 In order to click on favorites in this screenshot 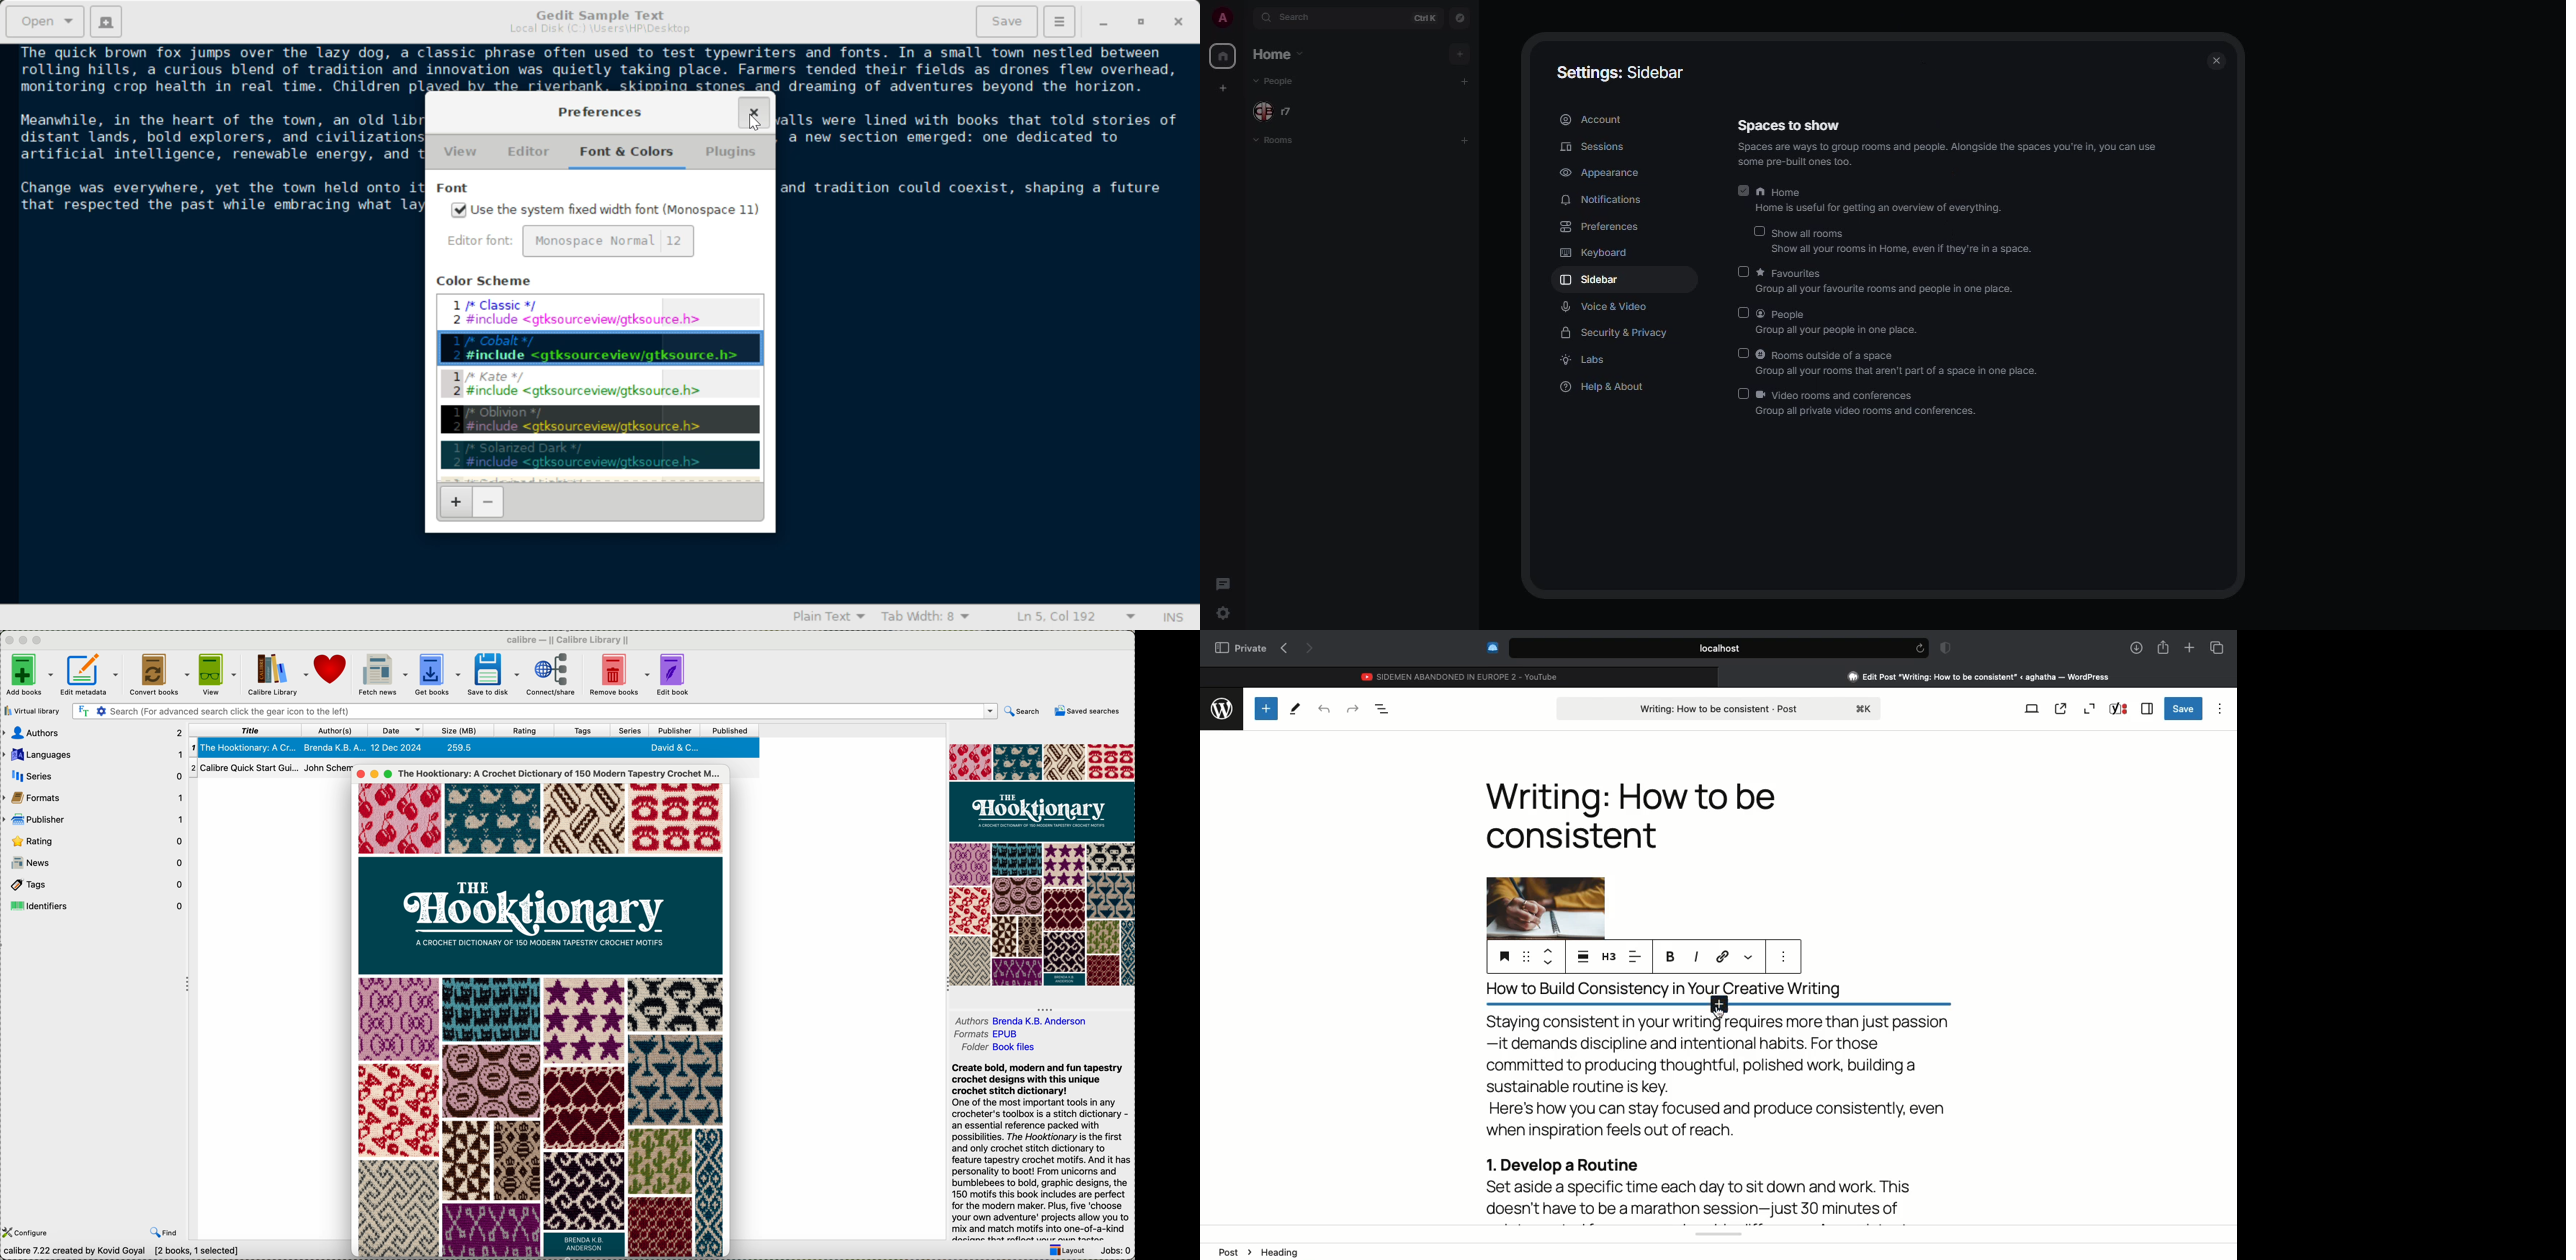, I will do `click(1887, 272)`.